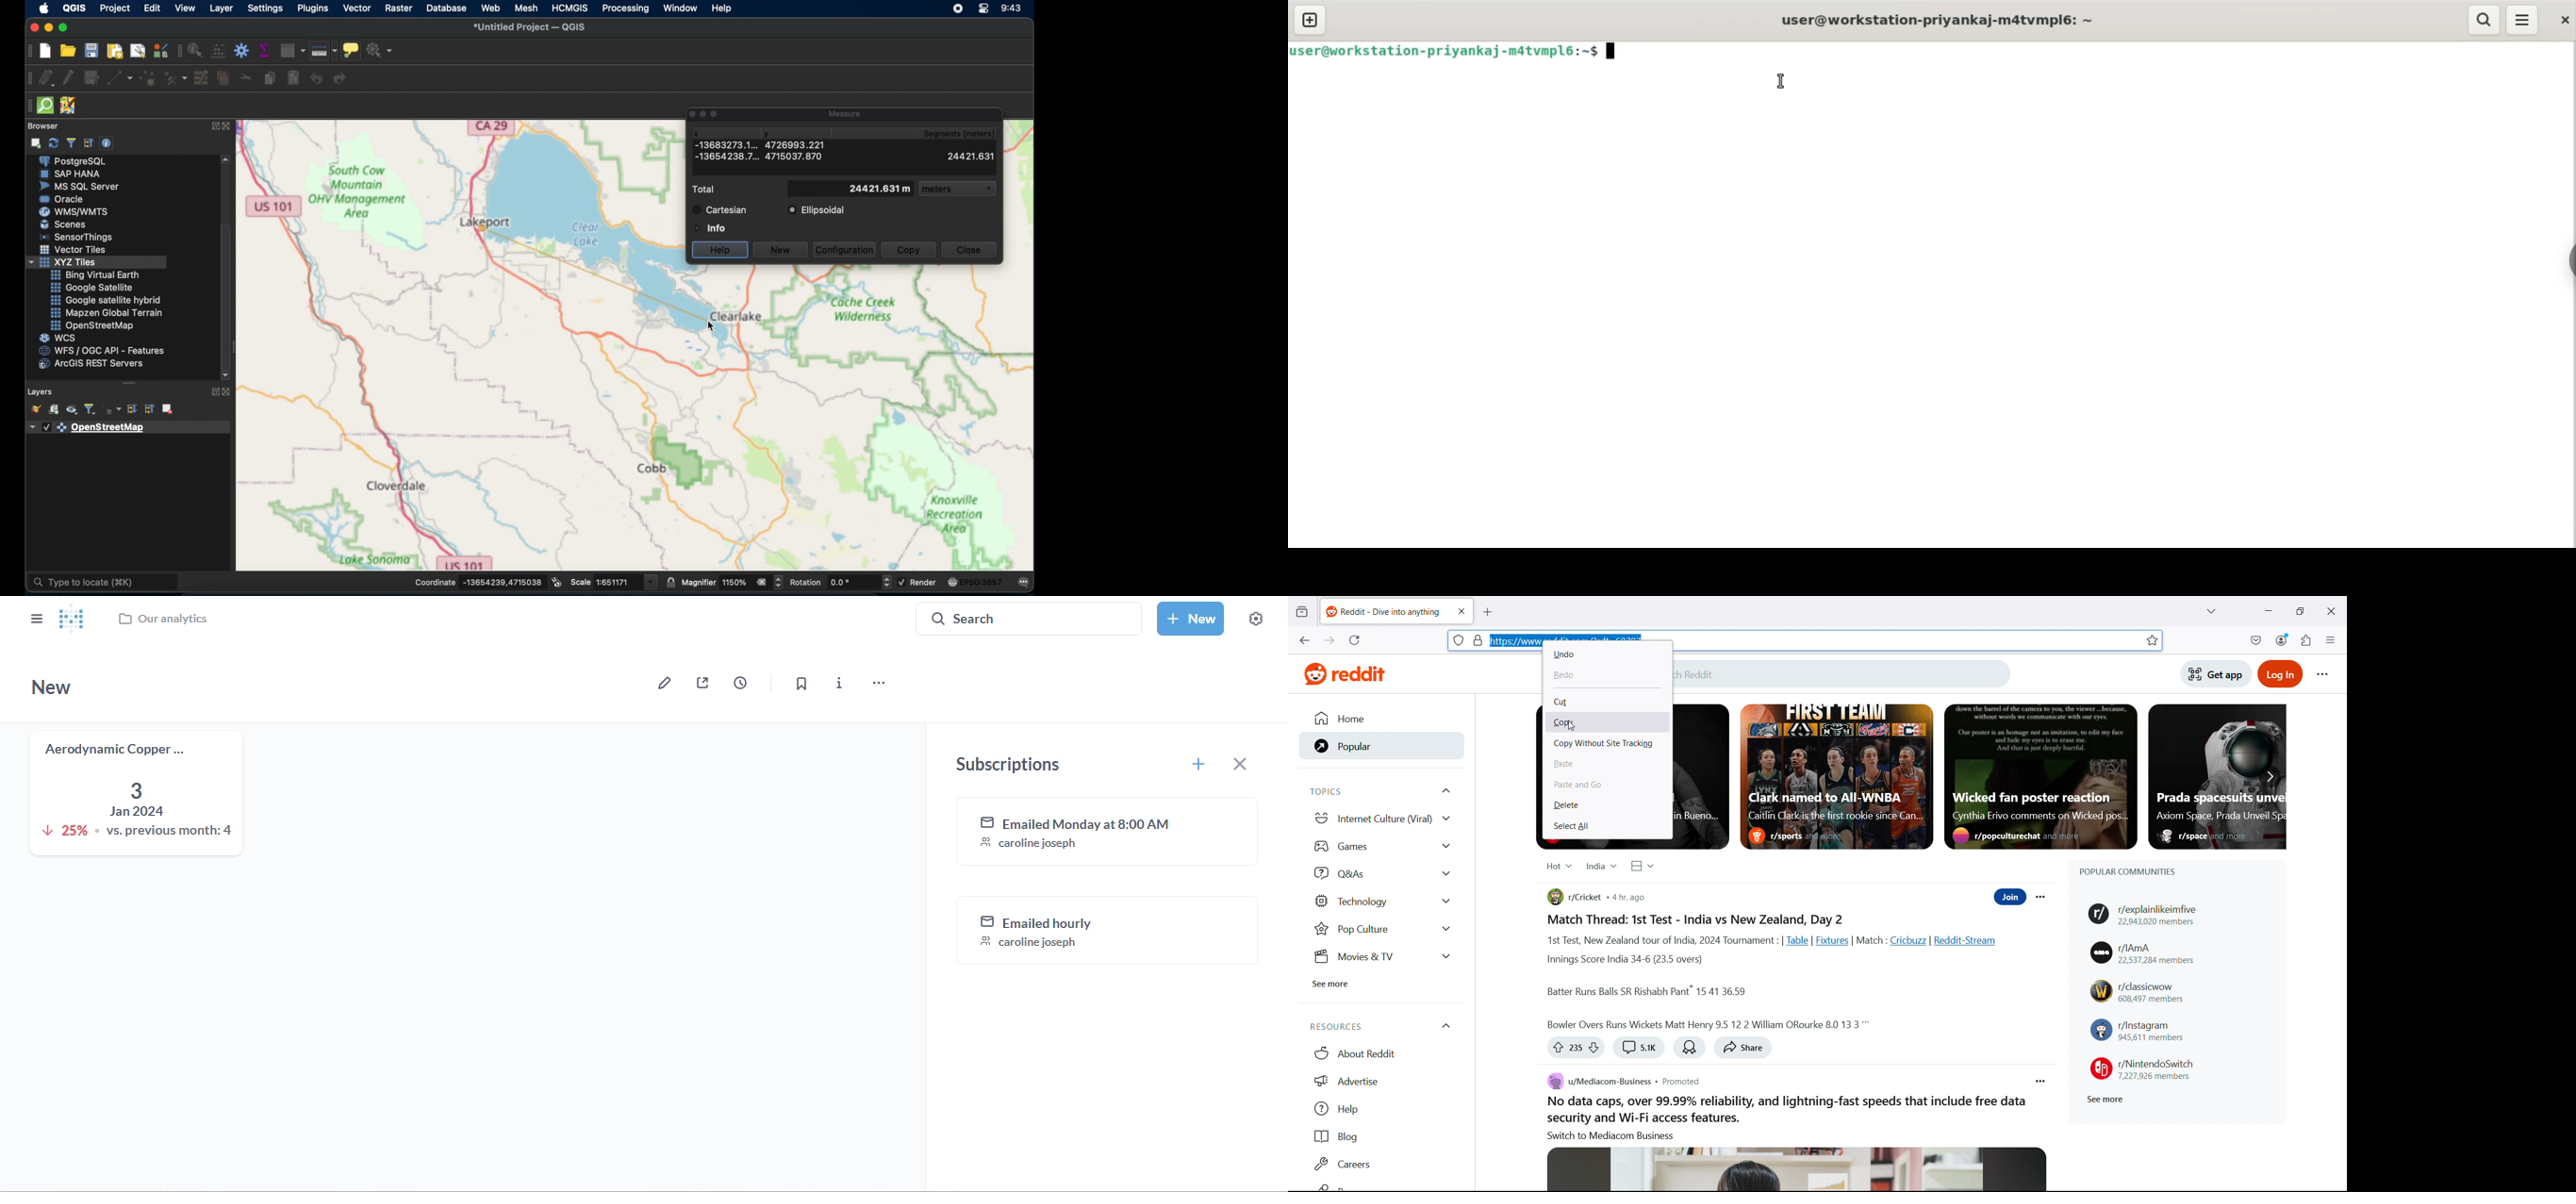 Image resolution: width=2576 pixels, height=1204 pixels. What do you see at coordinates (1374, 720) in the screenshot?
I see `Home` at bounding box center [1374, 720].